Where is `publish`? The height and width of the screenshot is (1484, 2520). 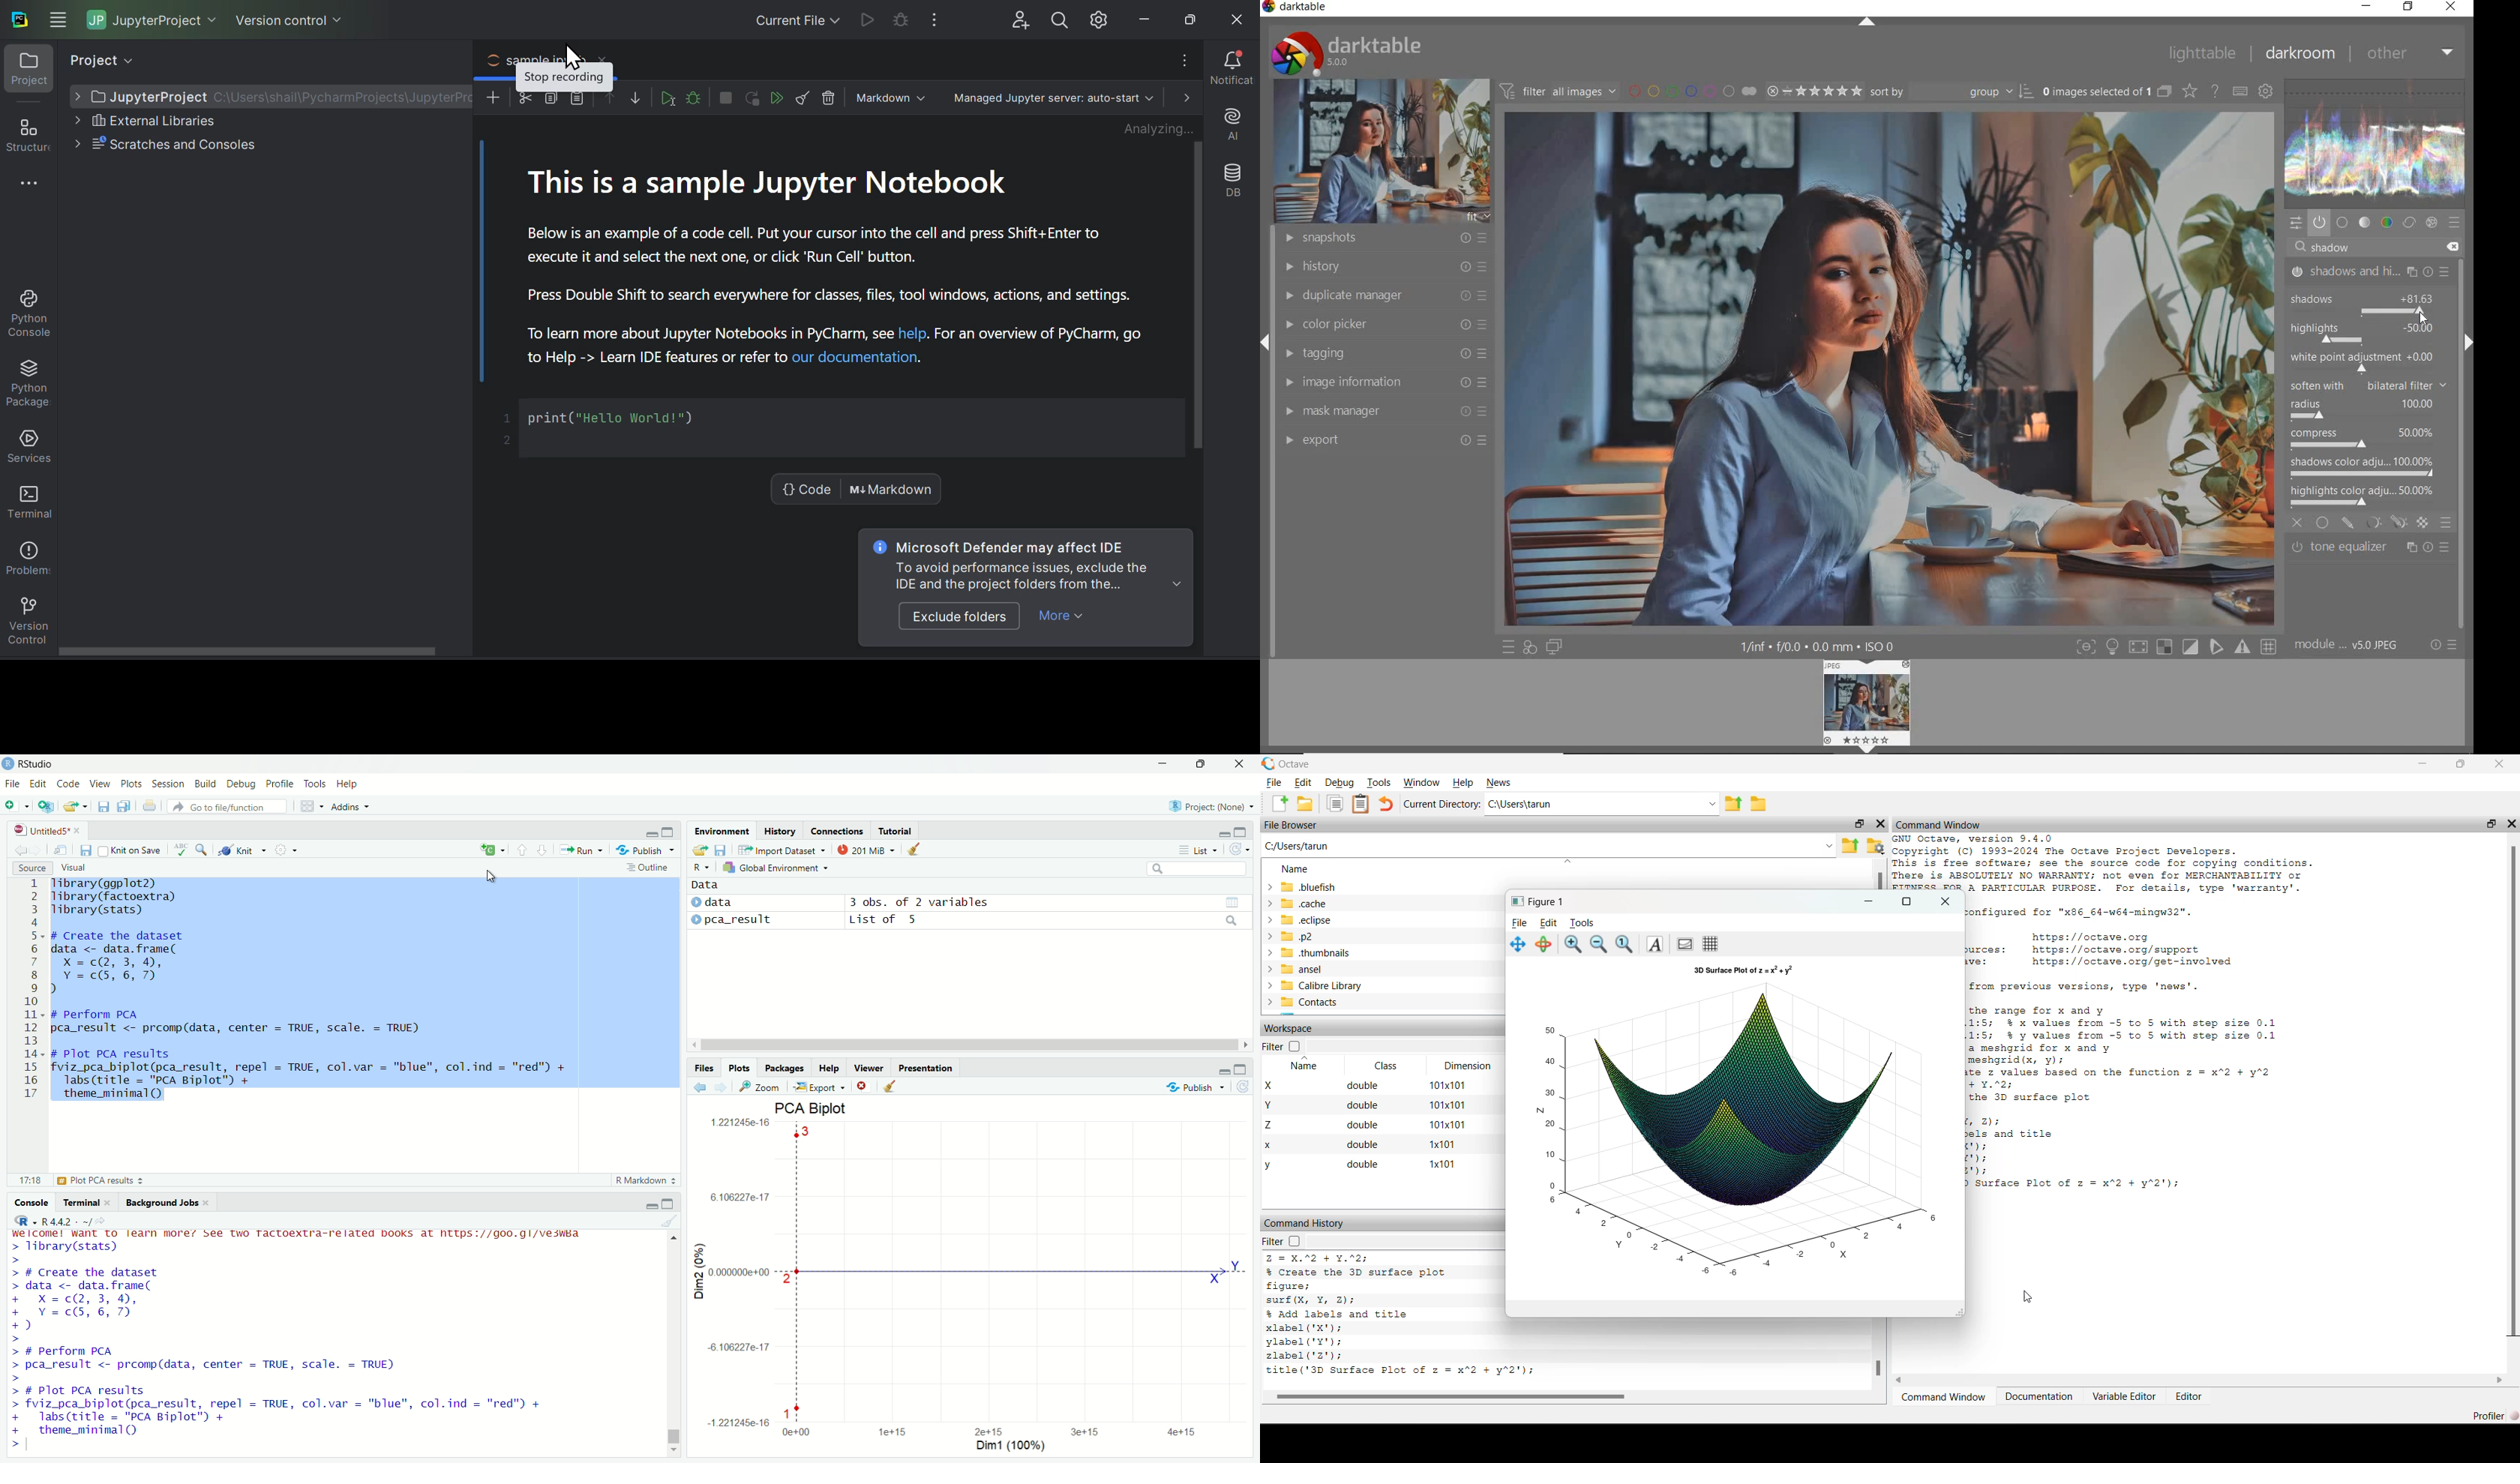 publish is located at coordinates (646, 851).